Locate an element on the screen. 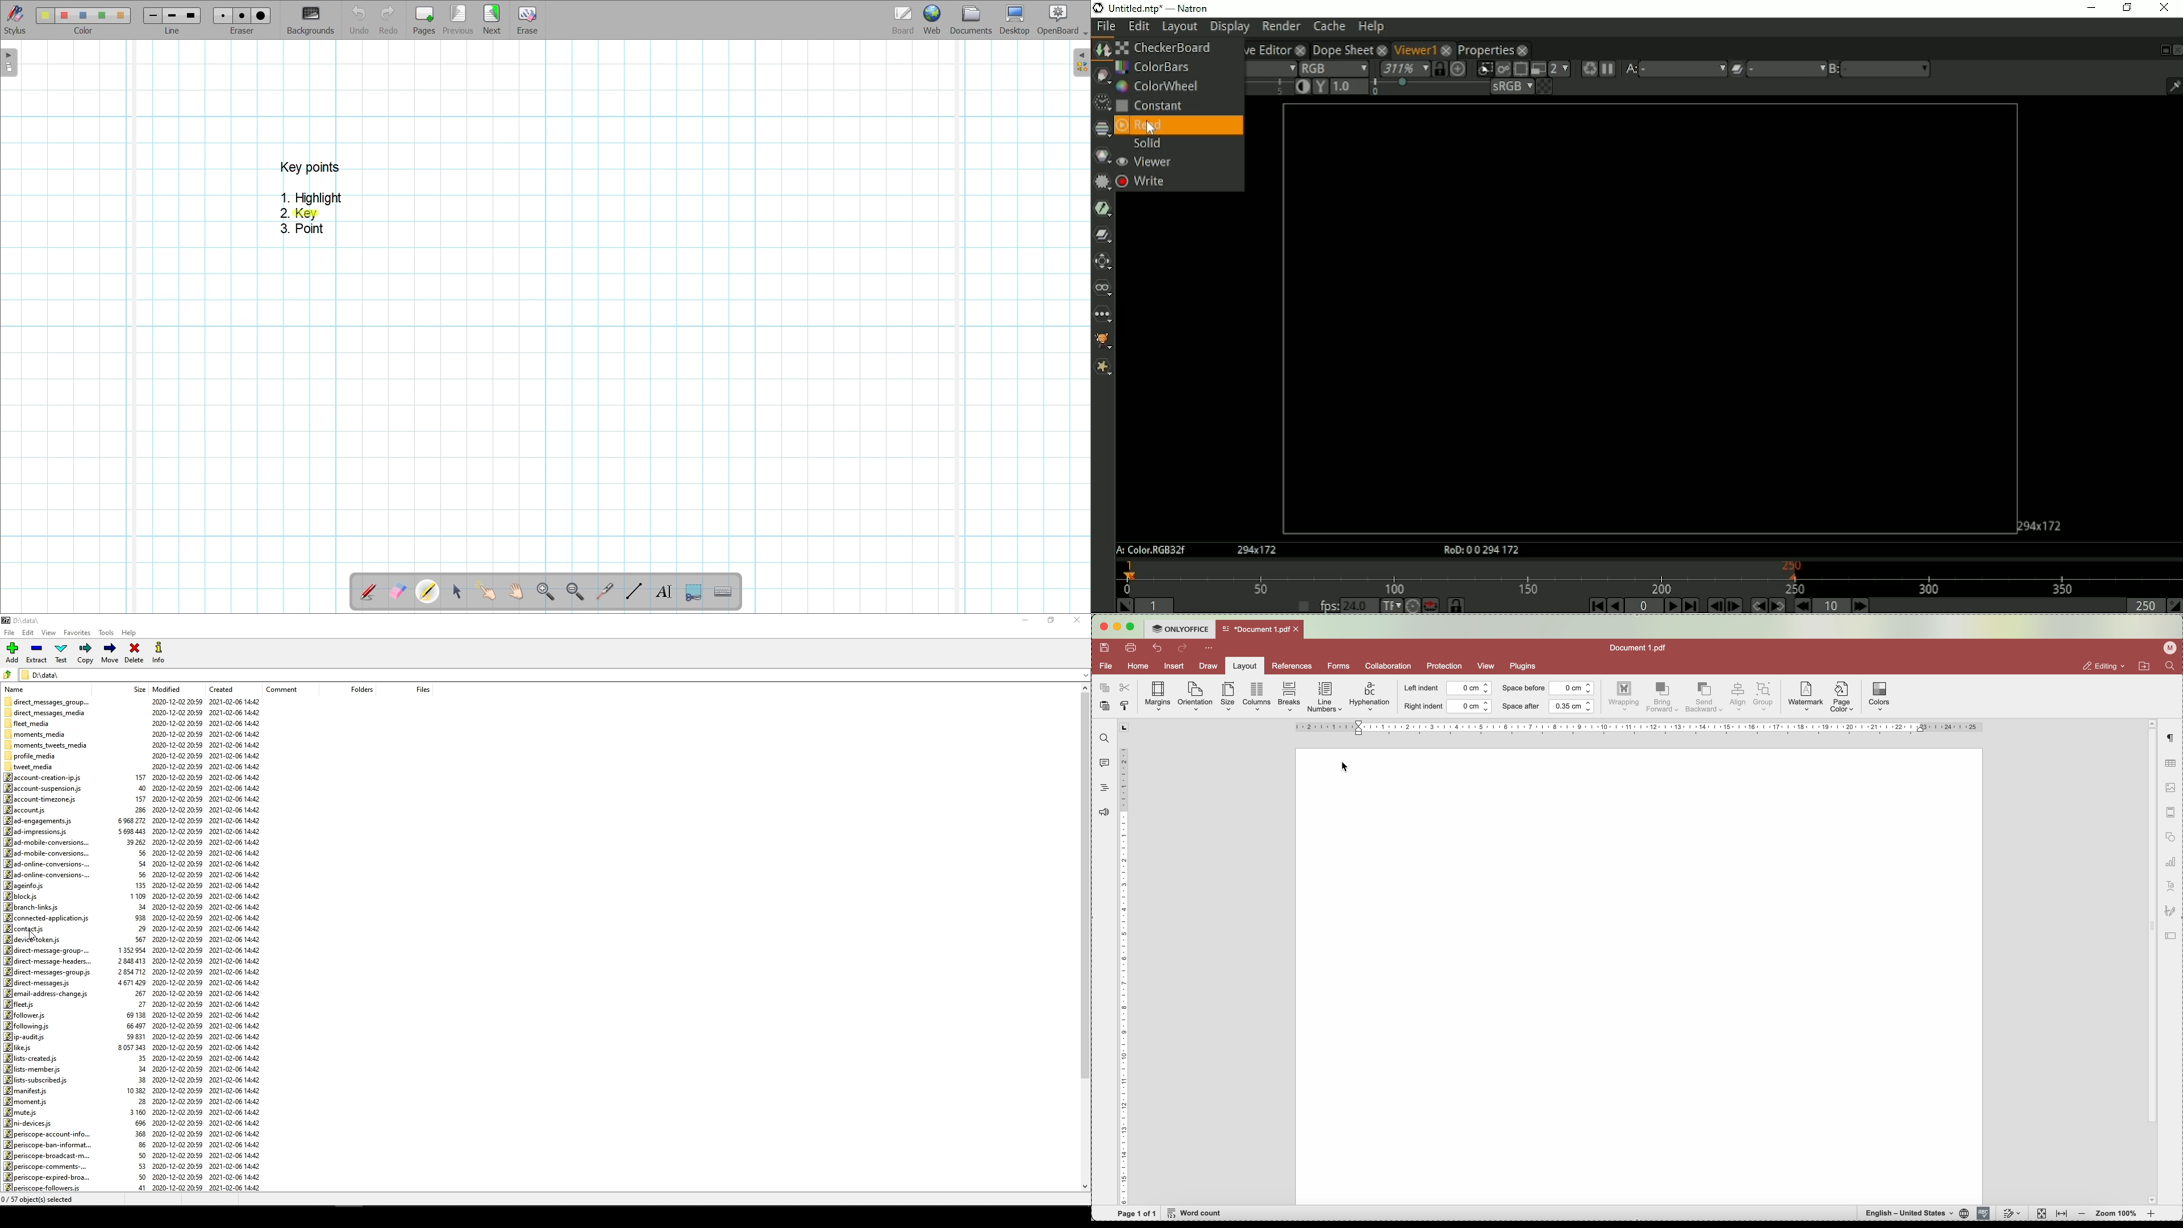 Image resolution: width=2184 pixels, height=1232 pixels. Help is located at coordinates (131, 634).